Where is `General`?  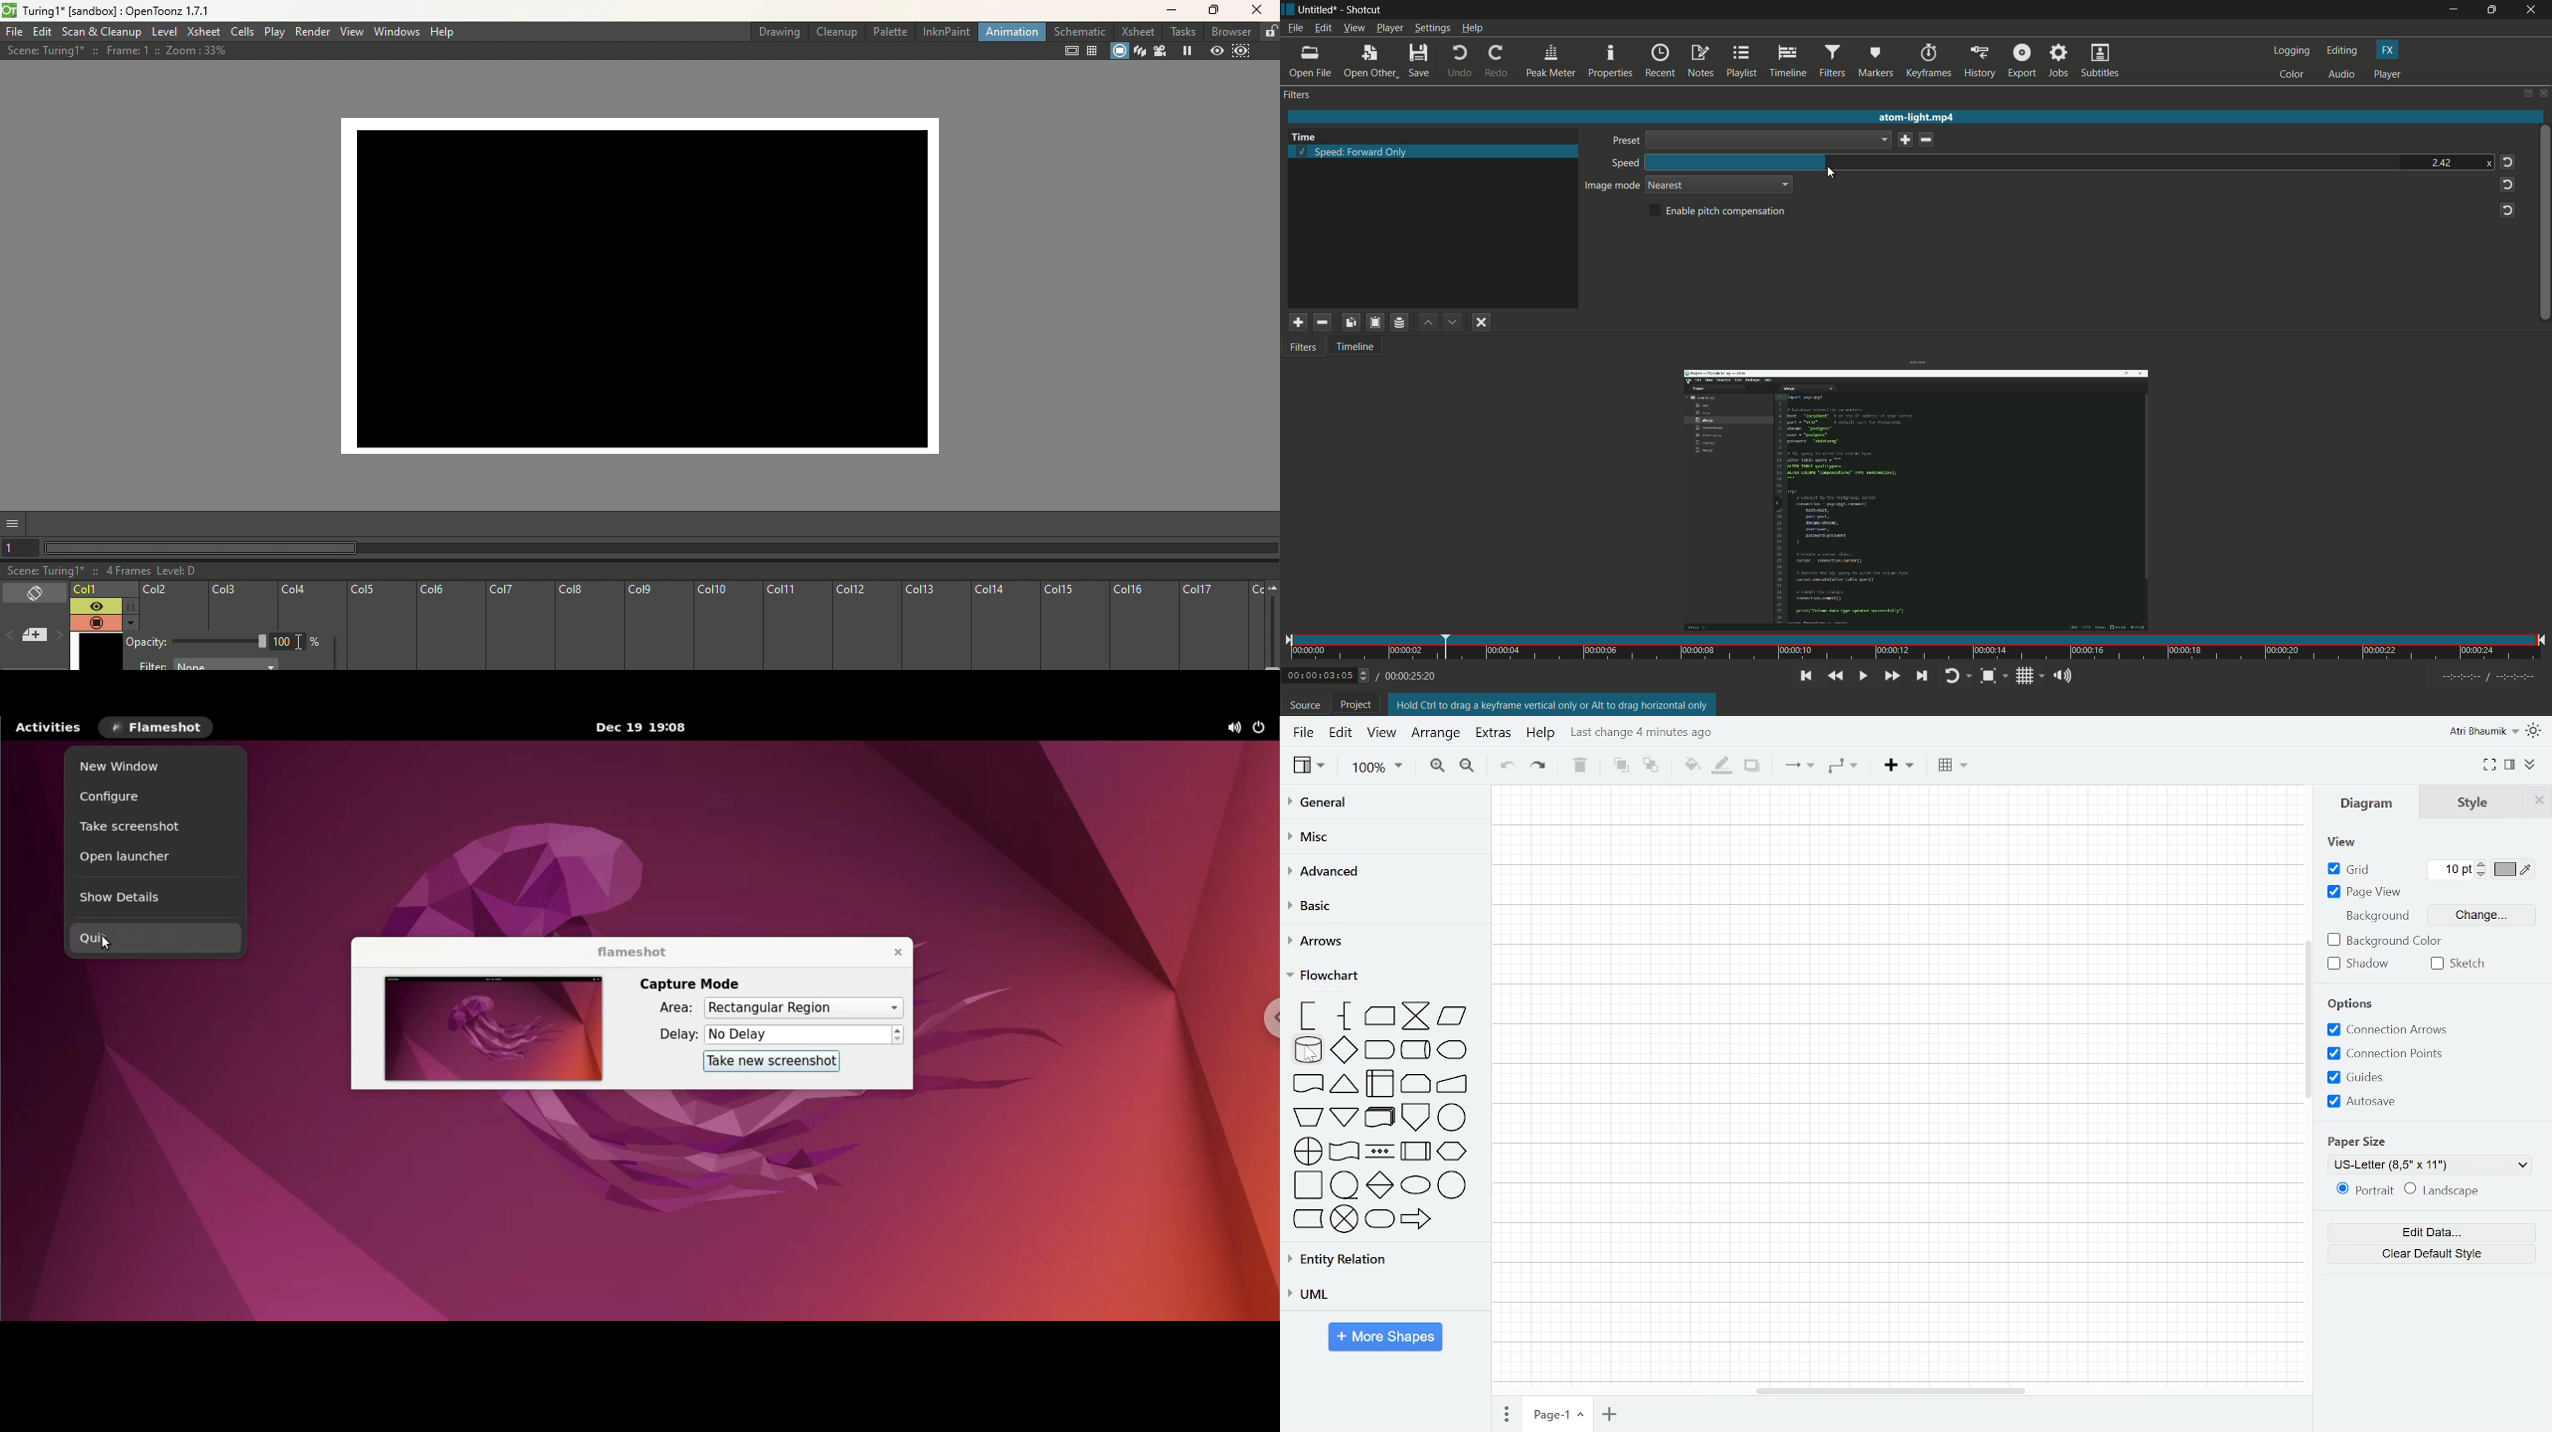
General is located at coordinates (1376, 804).